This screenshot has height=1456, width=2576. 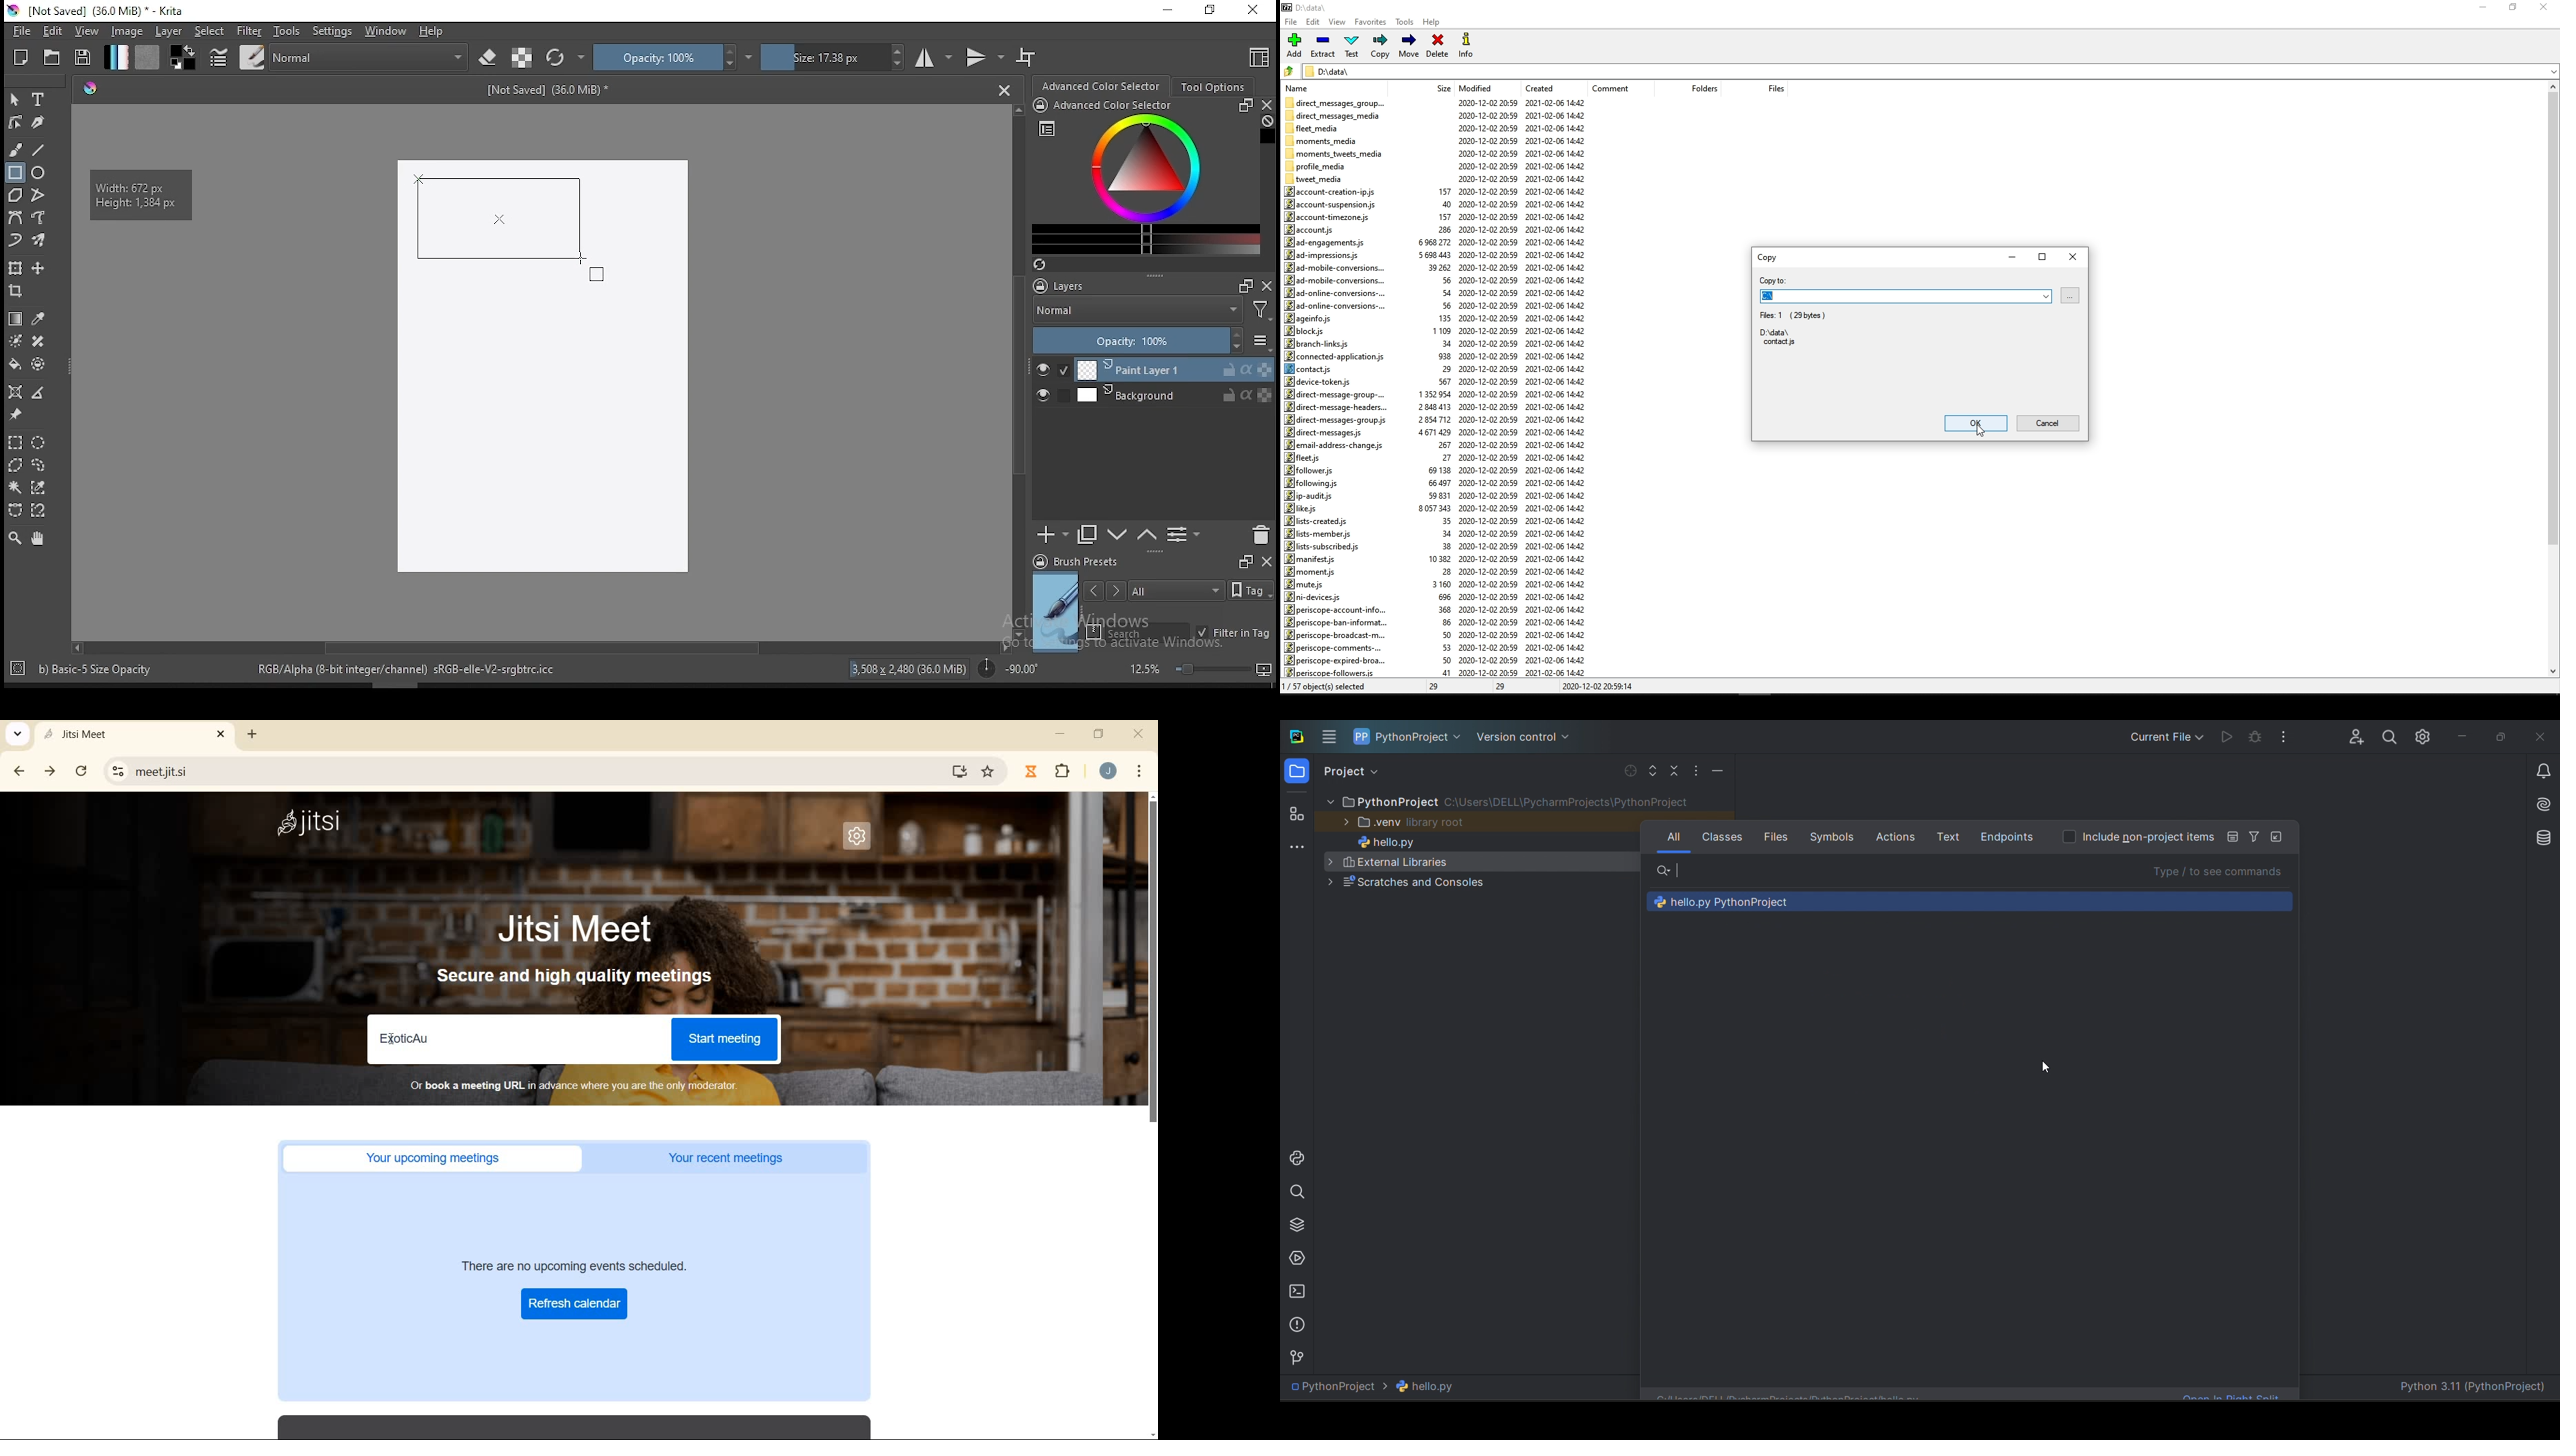 What do you see at coordinates (394, 1037) in the screenshot?
I see `cursor` at bounding box center [394, 1037].